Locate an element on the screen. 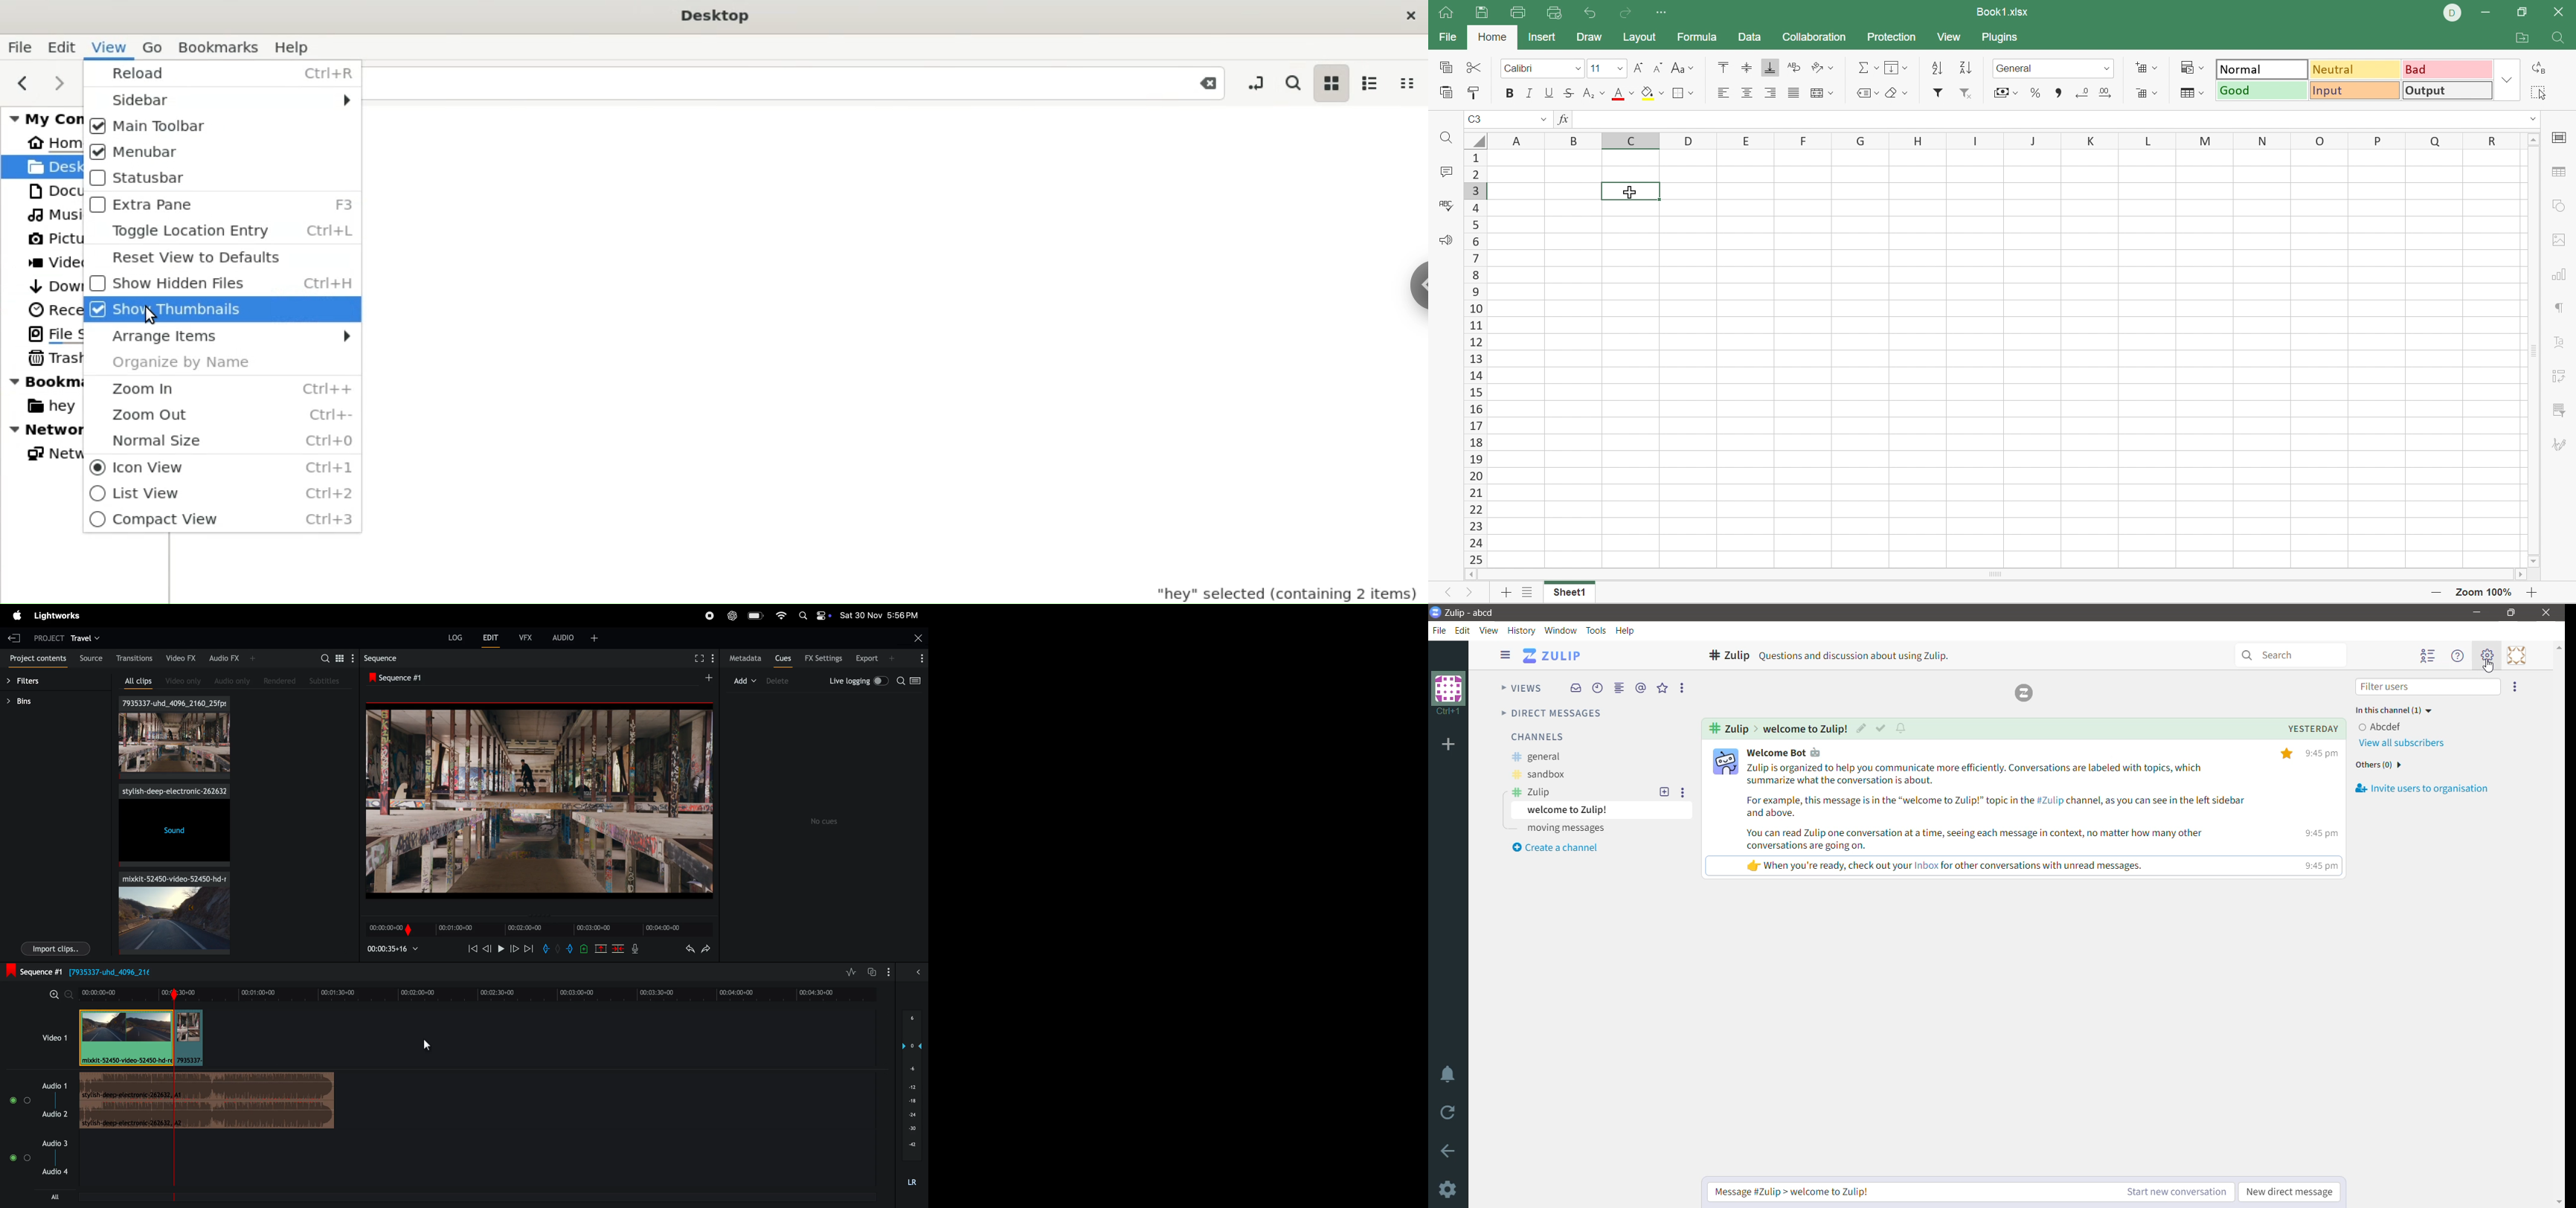  Go back is located at coordinates (1449, 1153).